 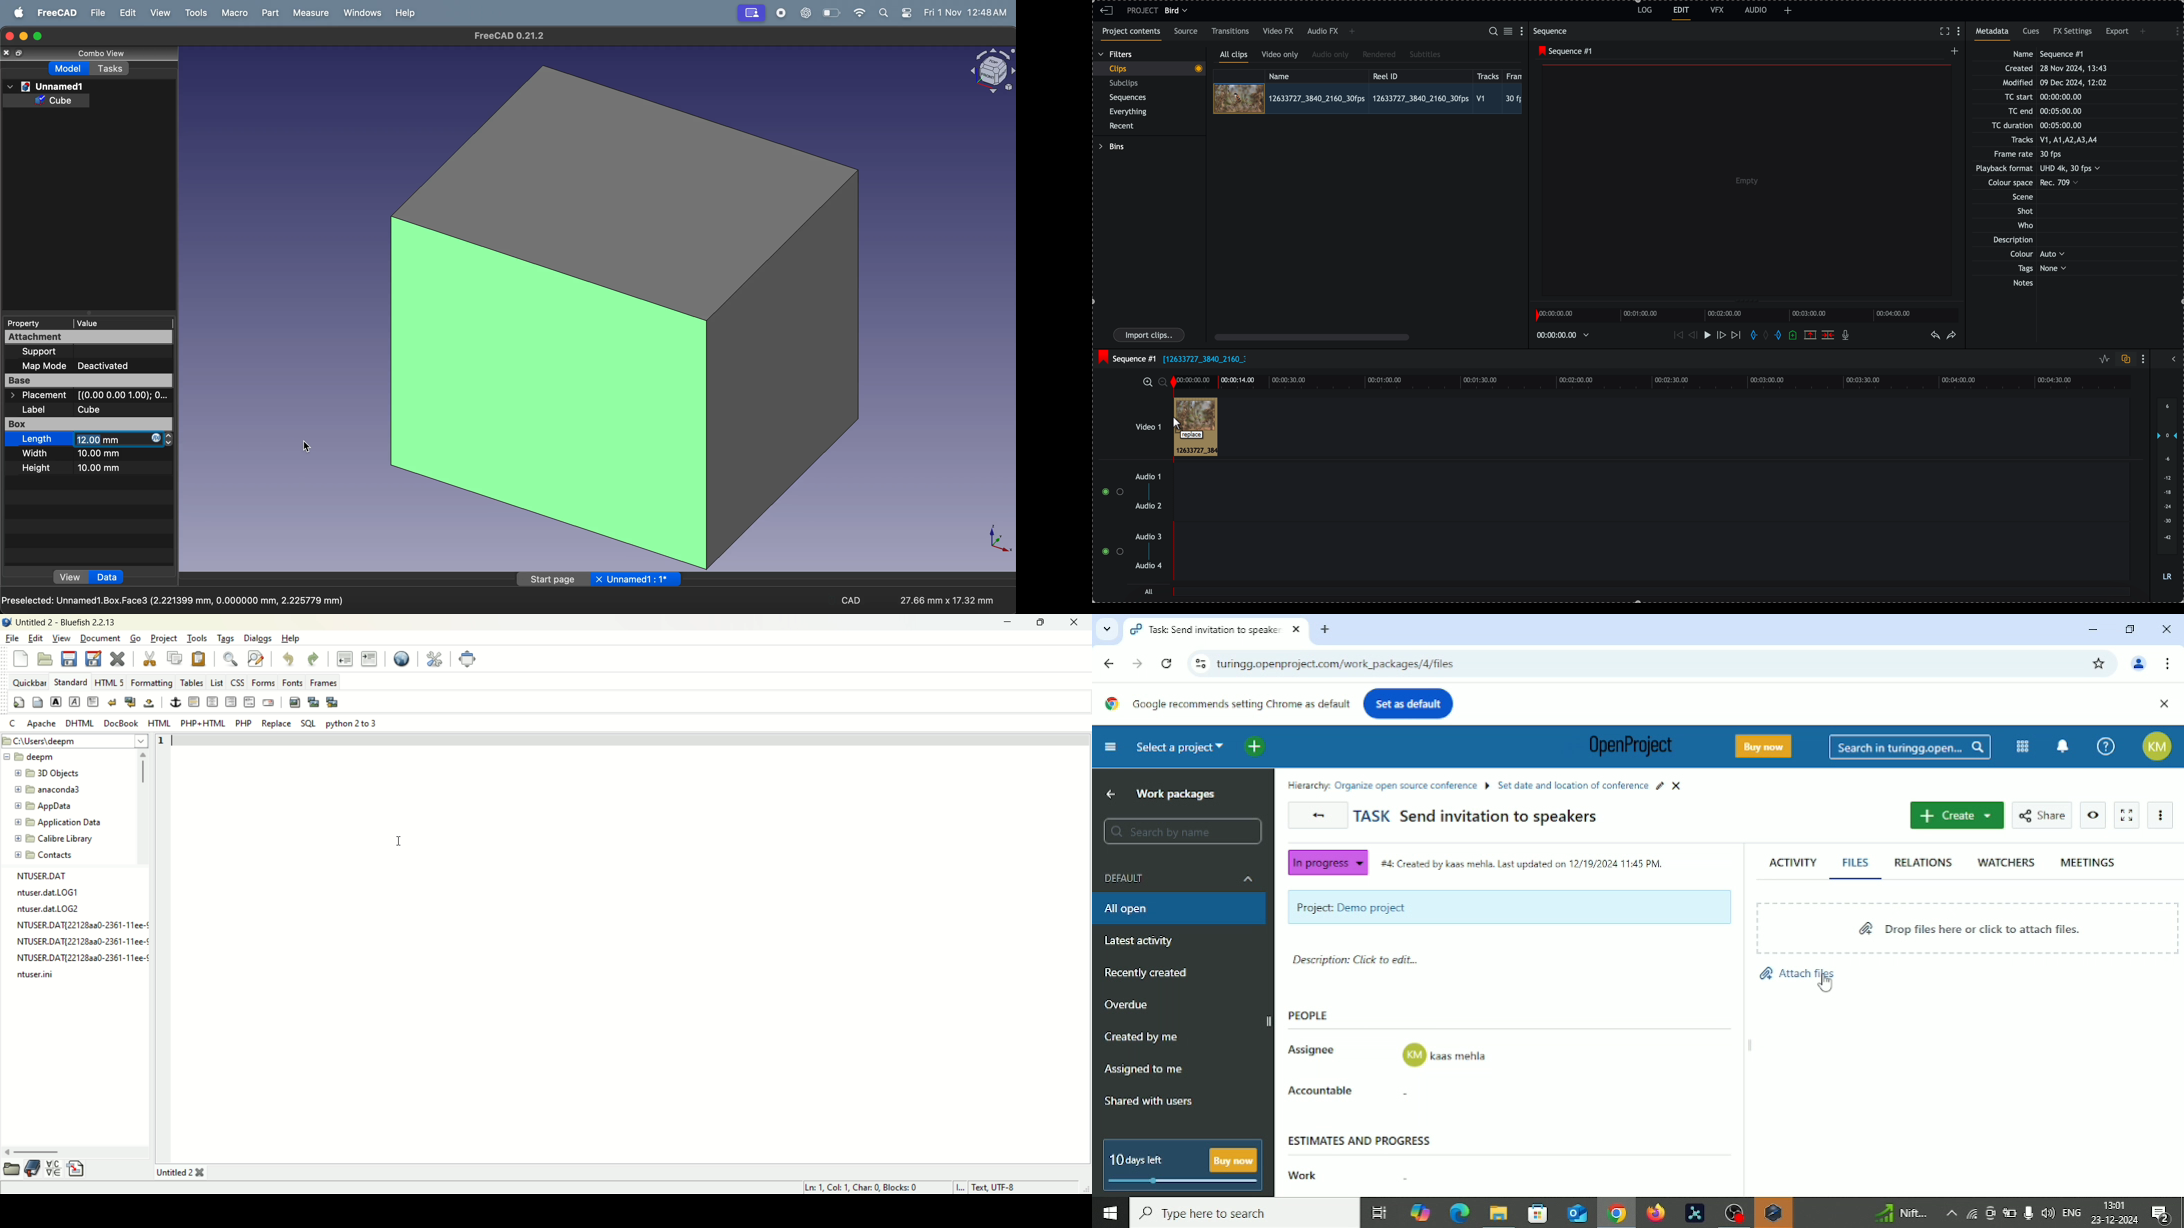 I want to click on anaconda, so click(x=50, y=789).